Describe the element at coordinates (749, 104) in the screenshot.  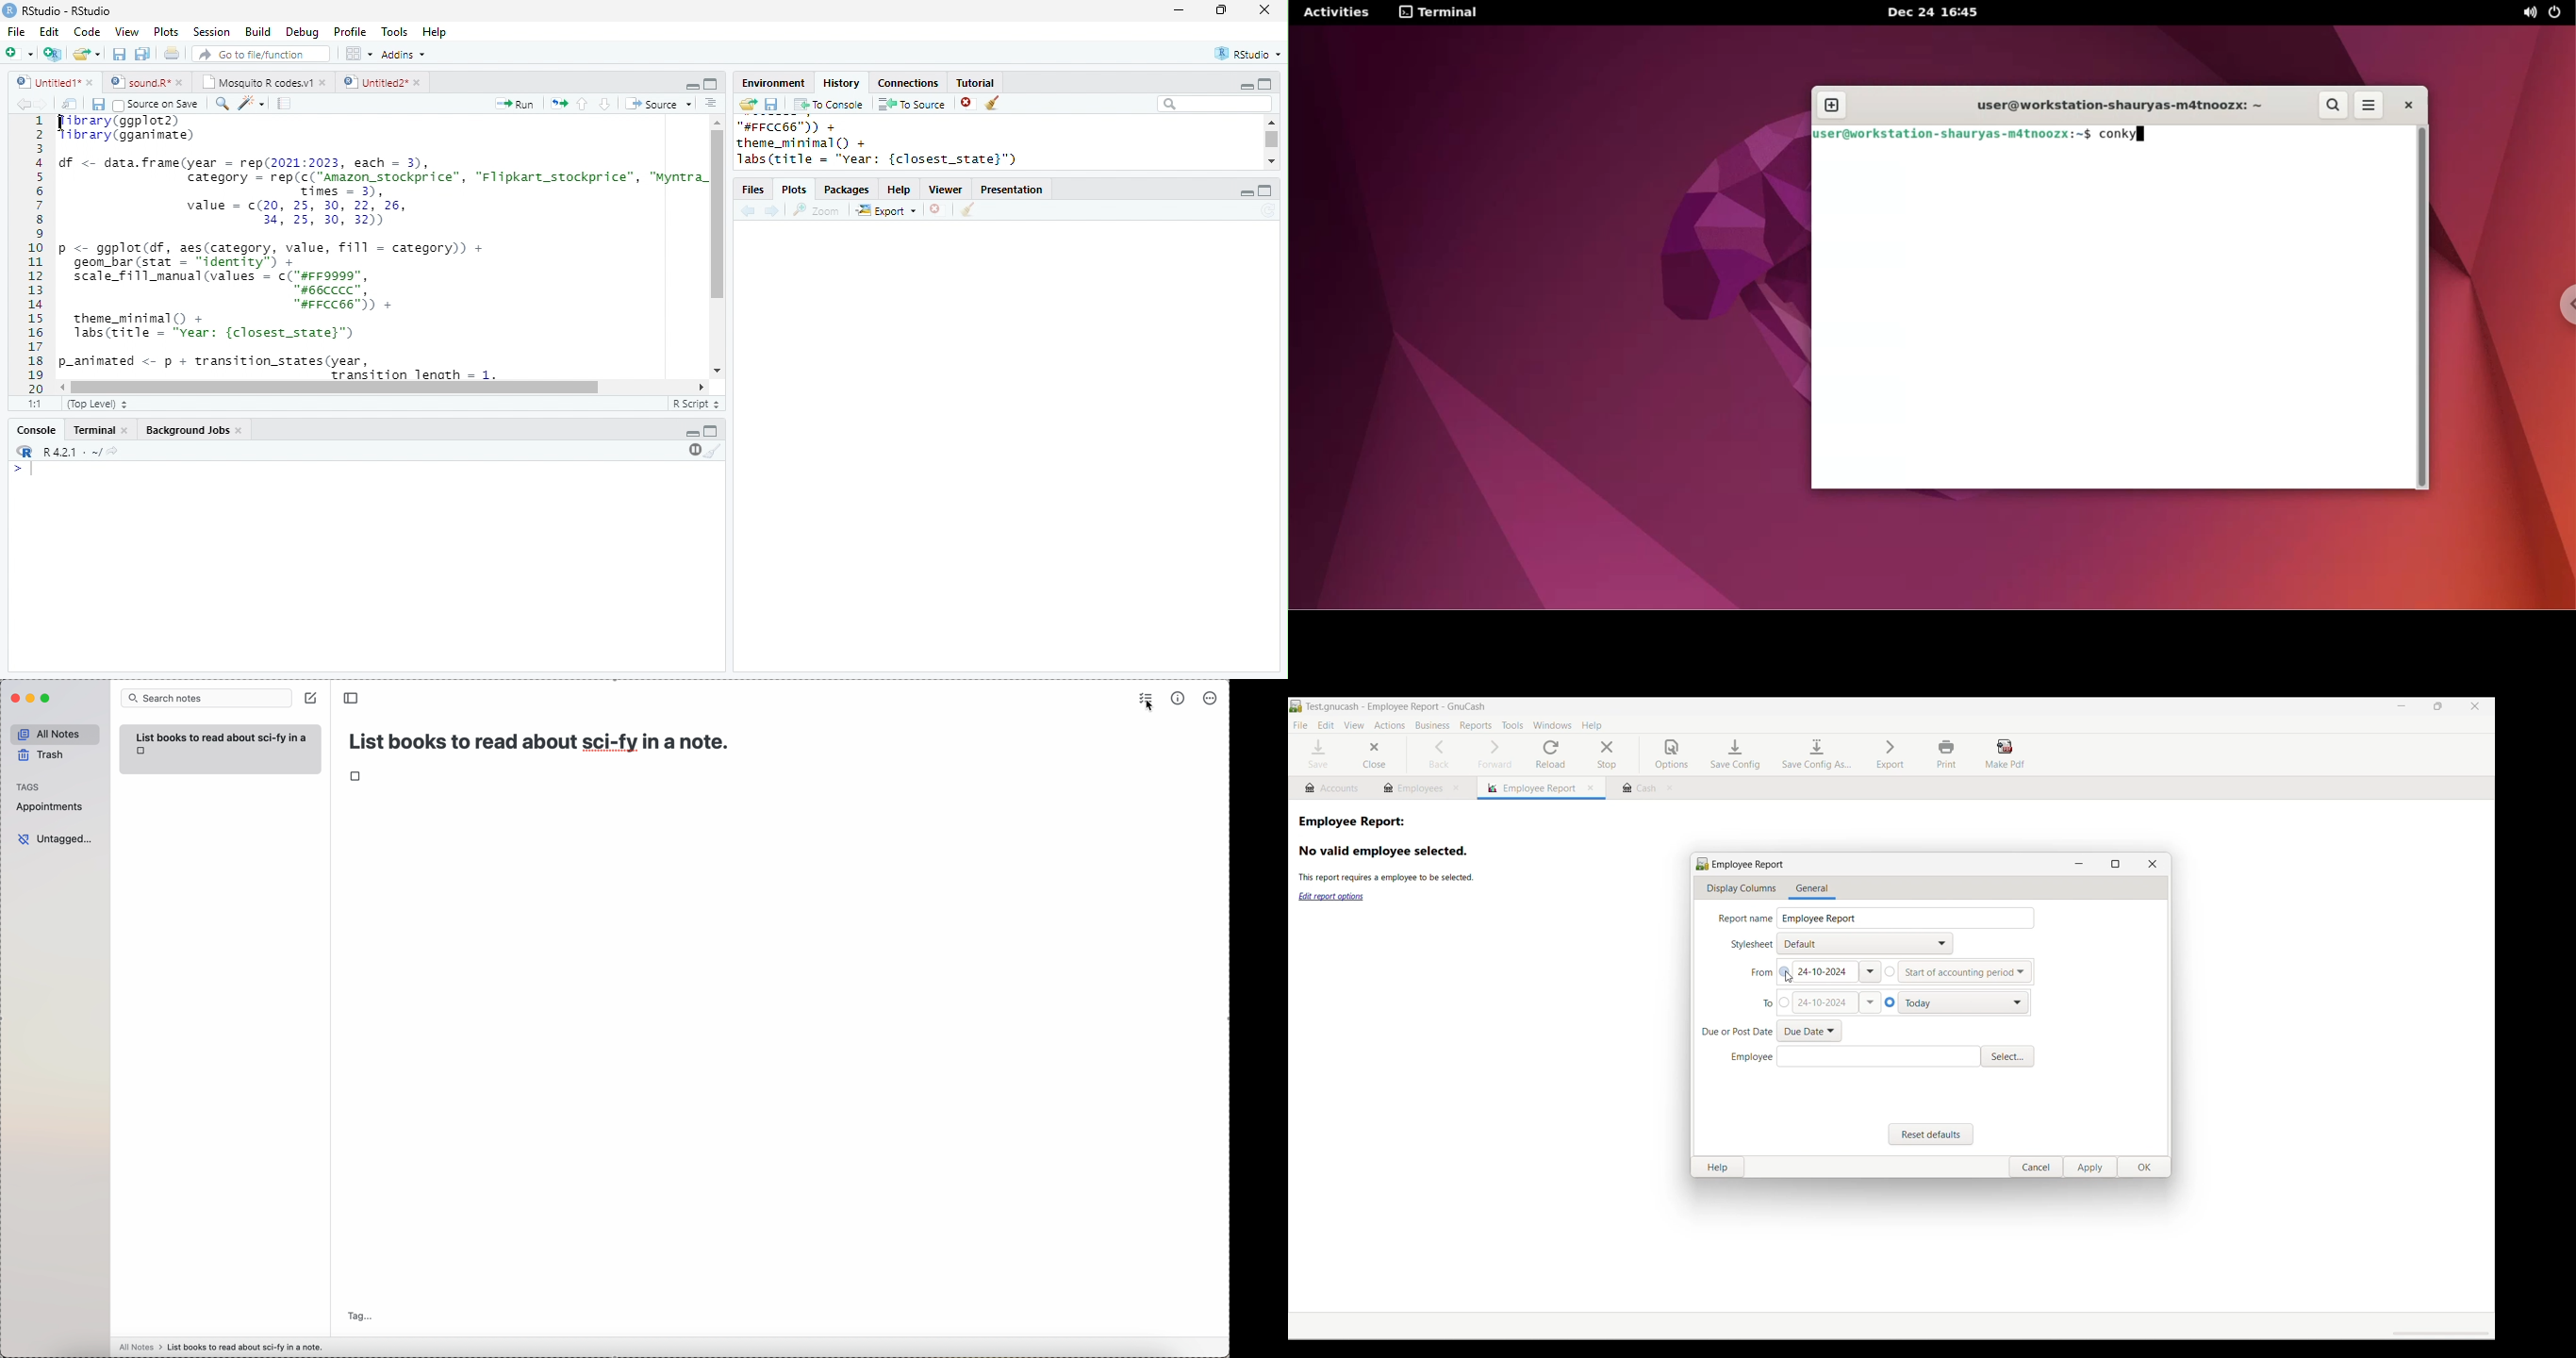
I see `open folder` at that location.